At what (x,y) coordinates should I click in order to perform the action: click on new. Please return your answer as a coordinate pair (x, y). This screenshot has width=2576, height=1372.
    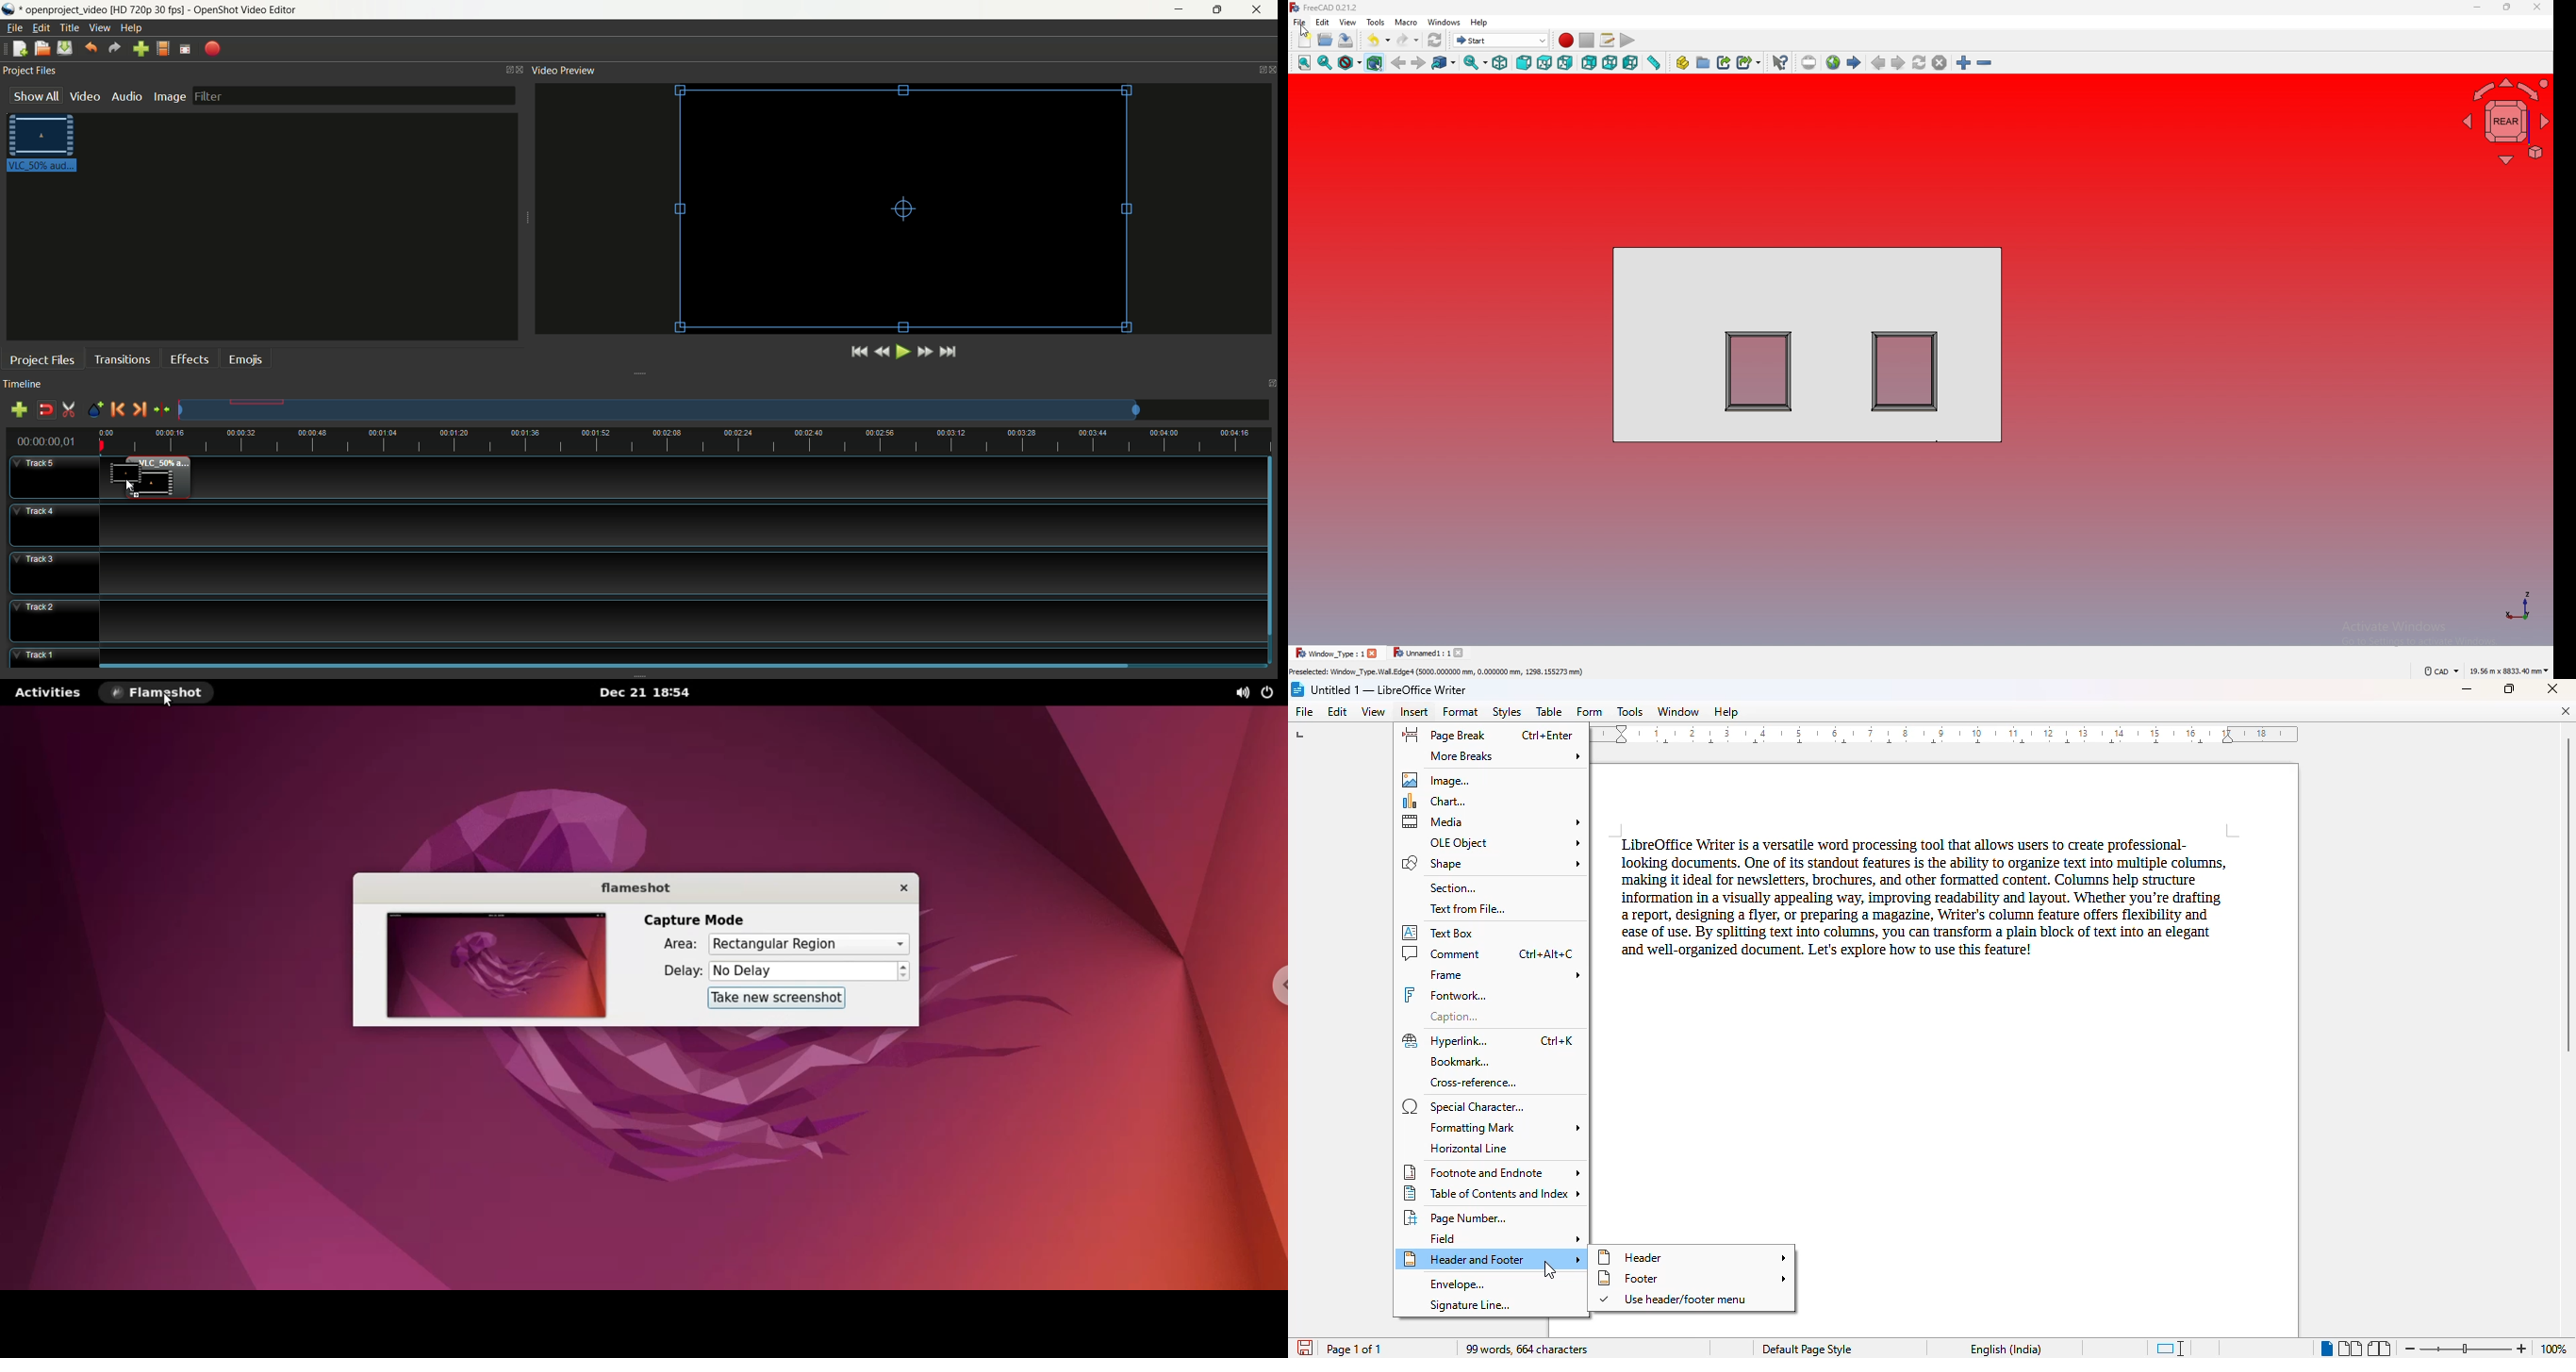
    Looking at the image, I should click on (1305, 41).